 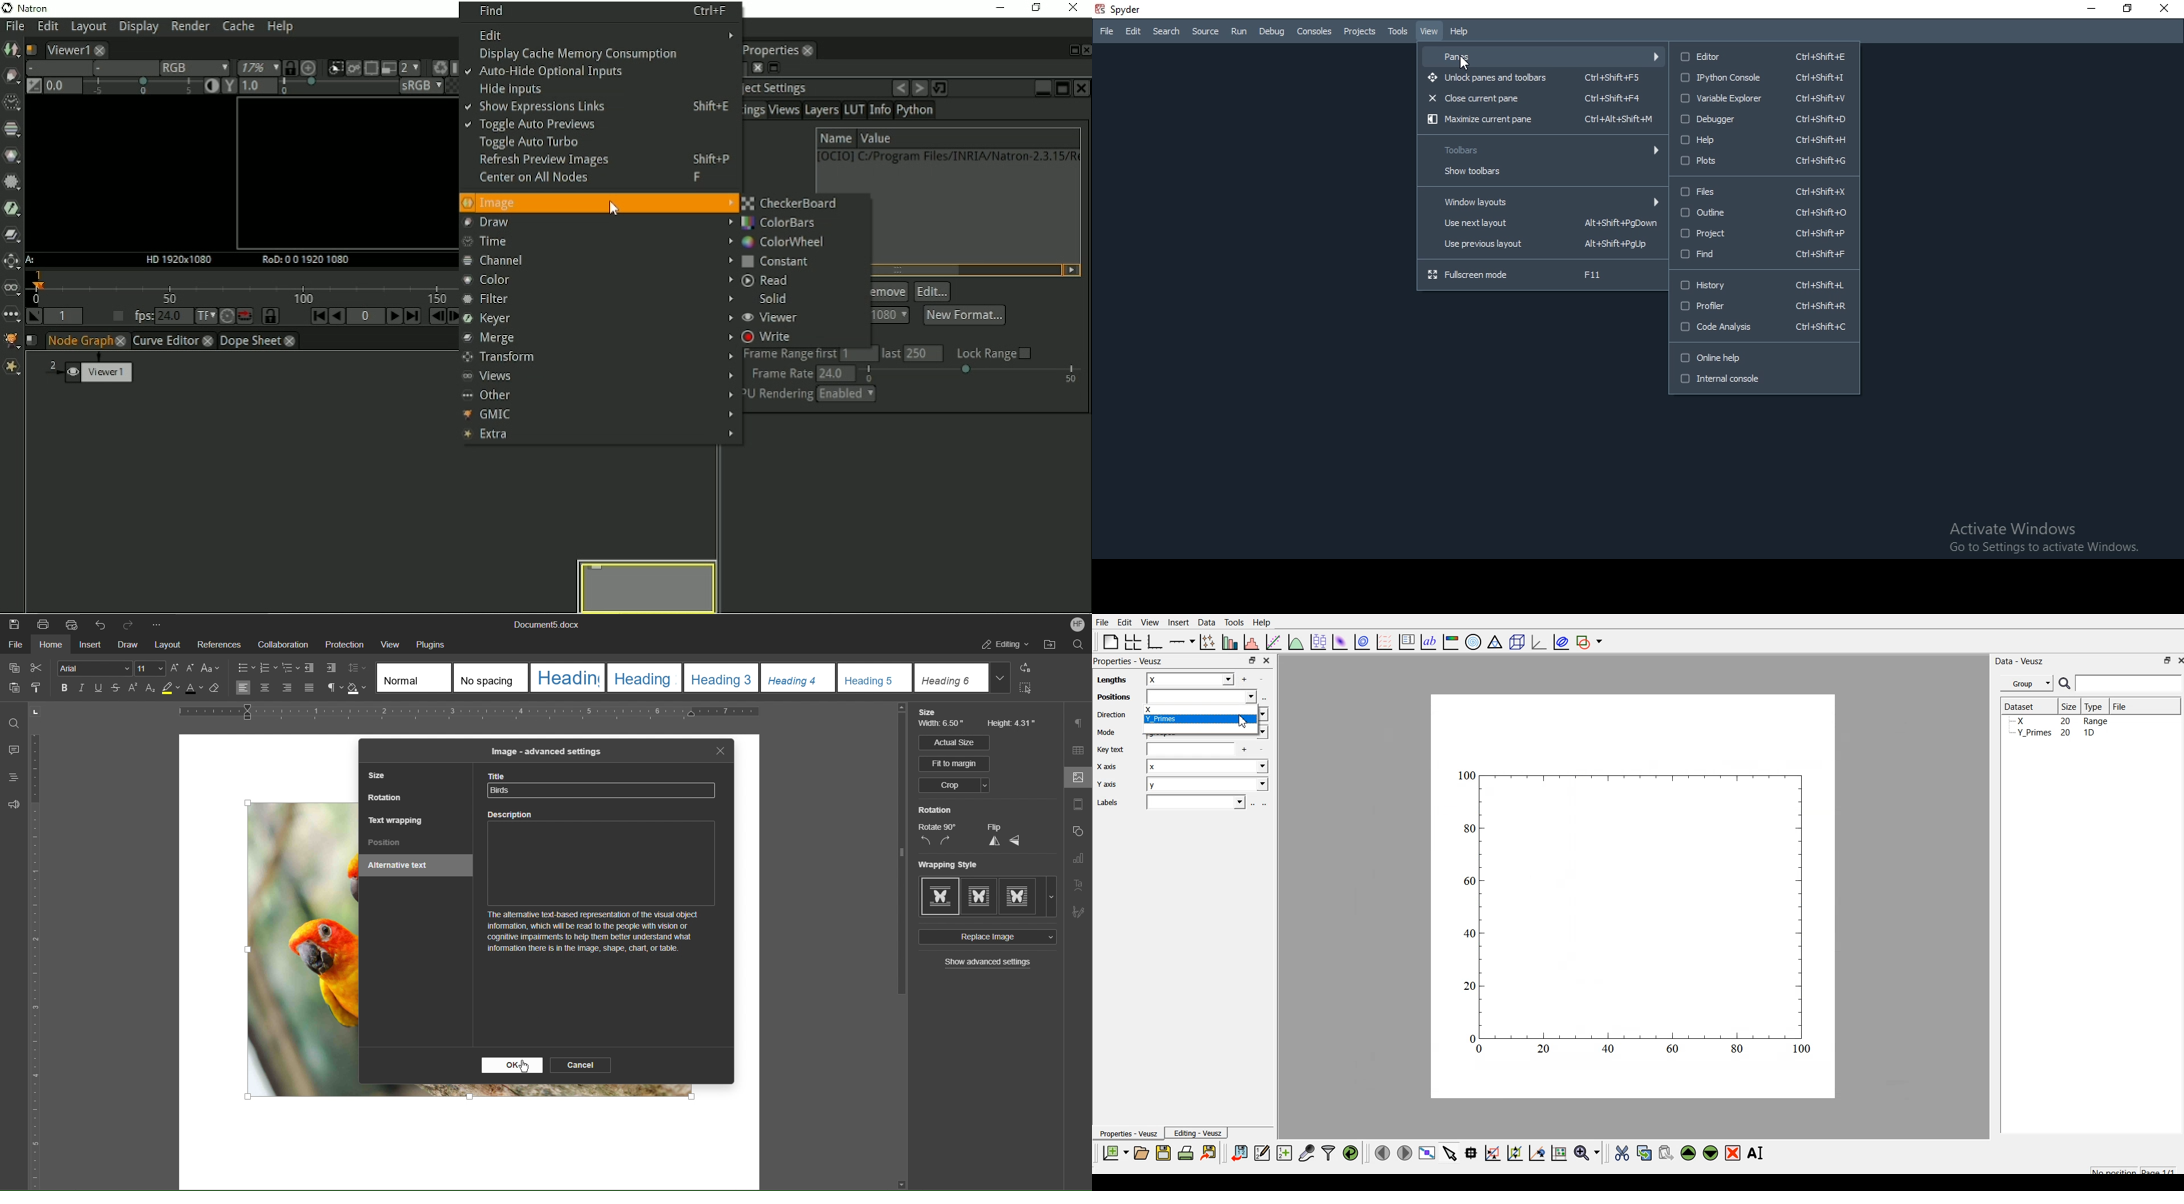 What do you see at coordinates (992, 842) in the screenshot?
I see `Vertical Flip` at bounding box center [992, 842].